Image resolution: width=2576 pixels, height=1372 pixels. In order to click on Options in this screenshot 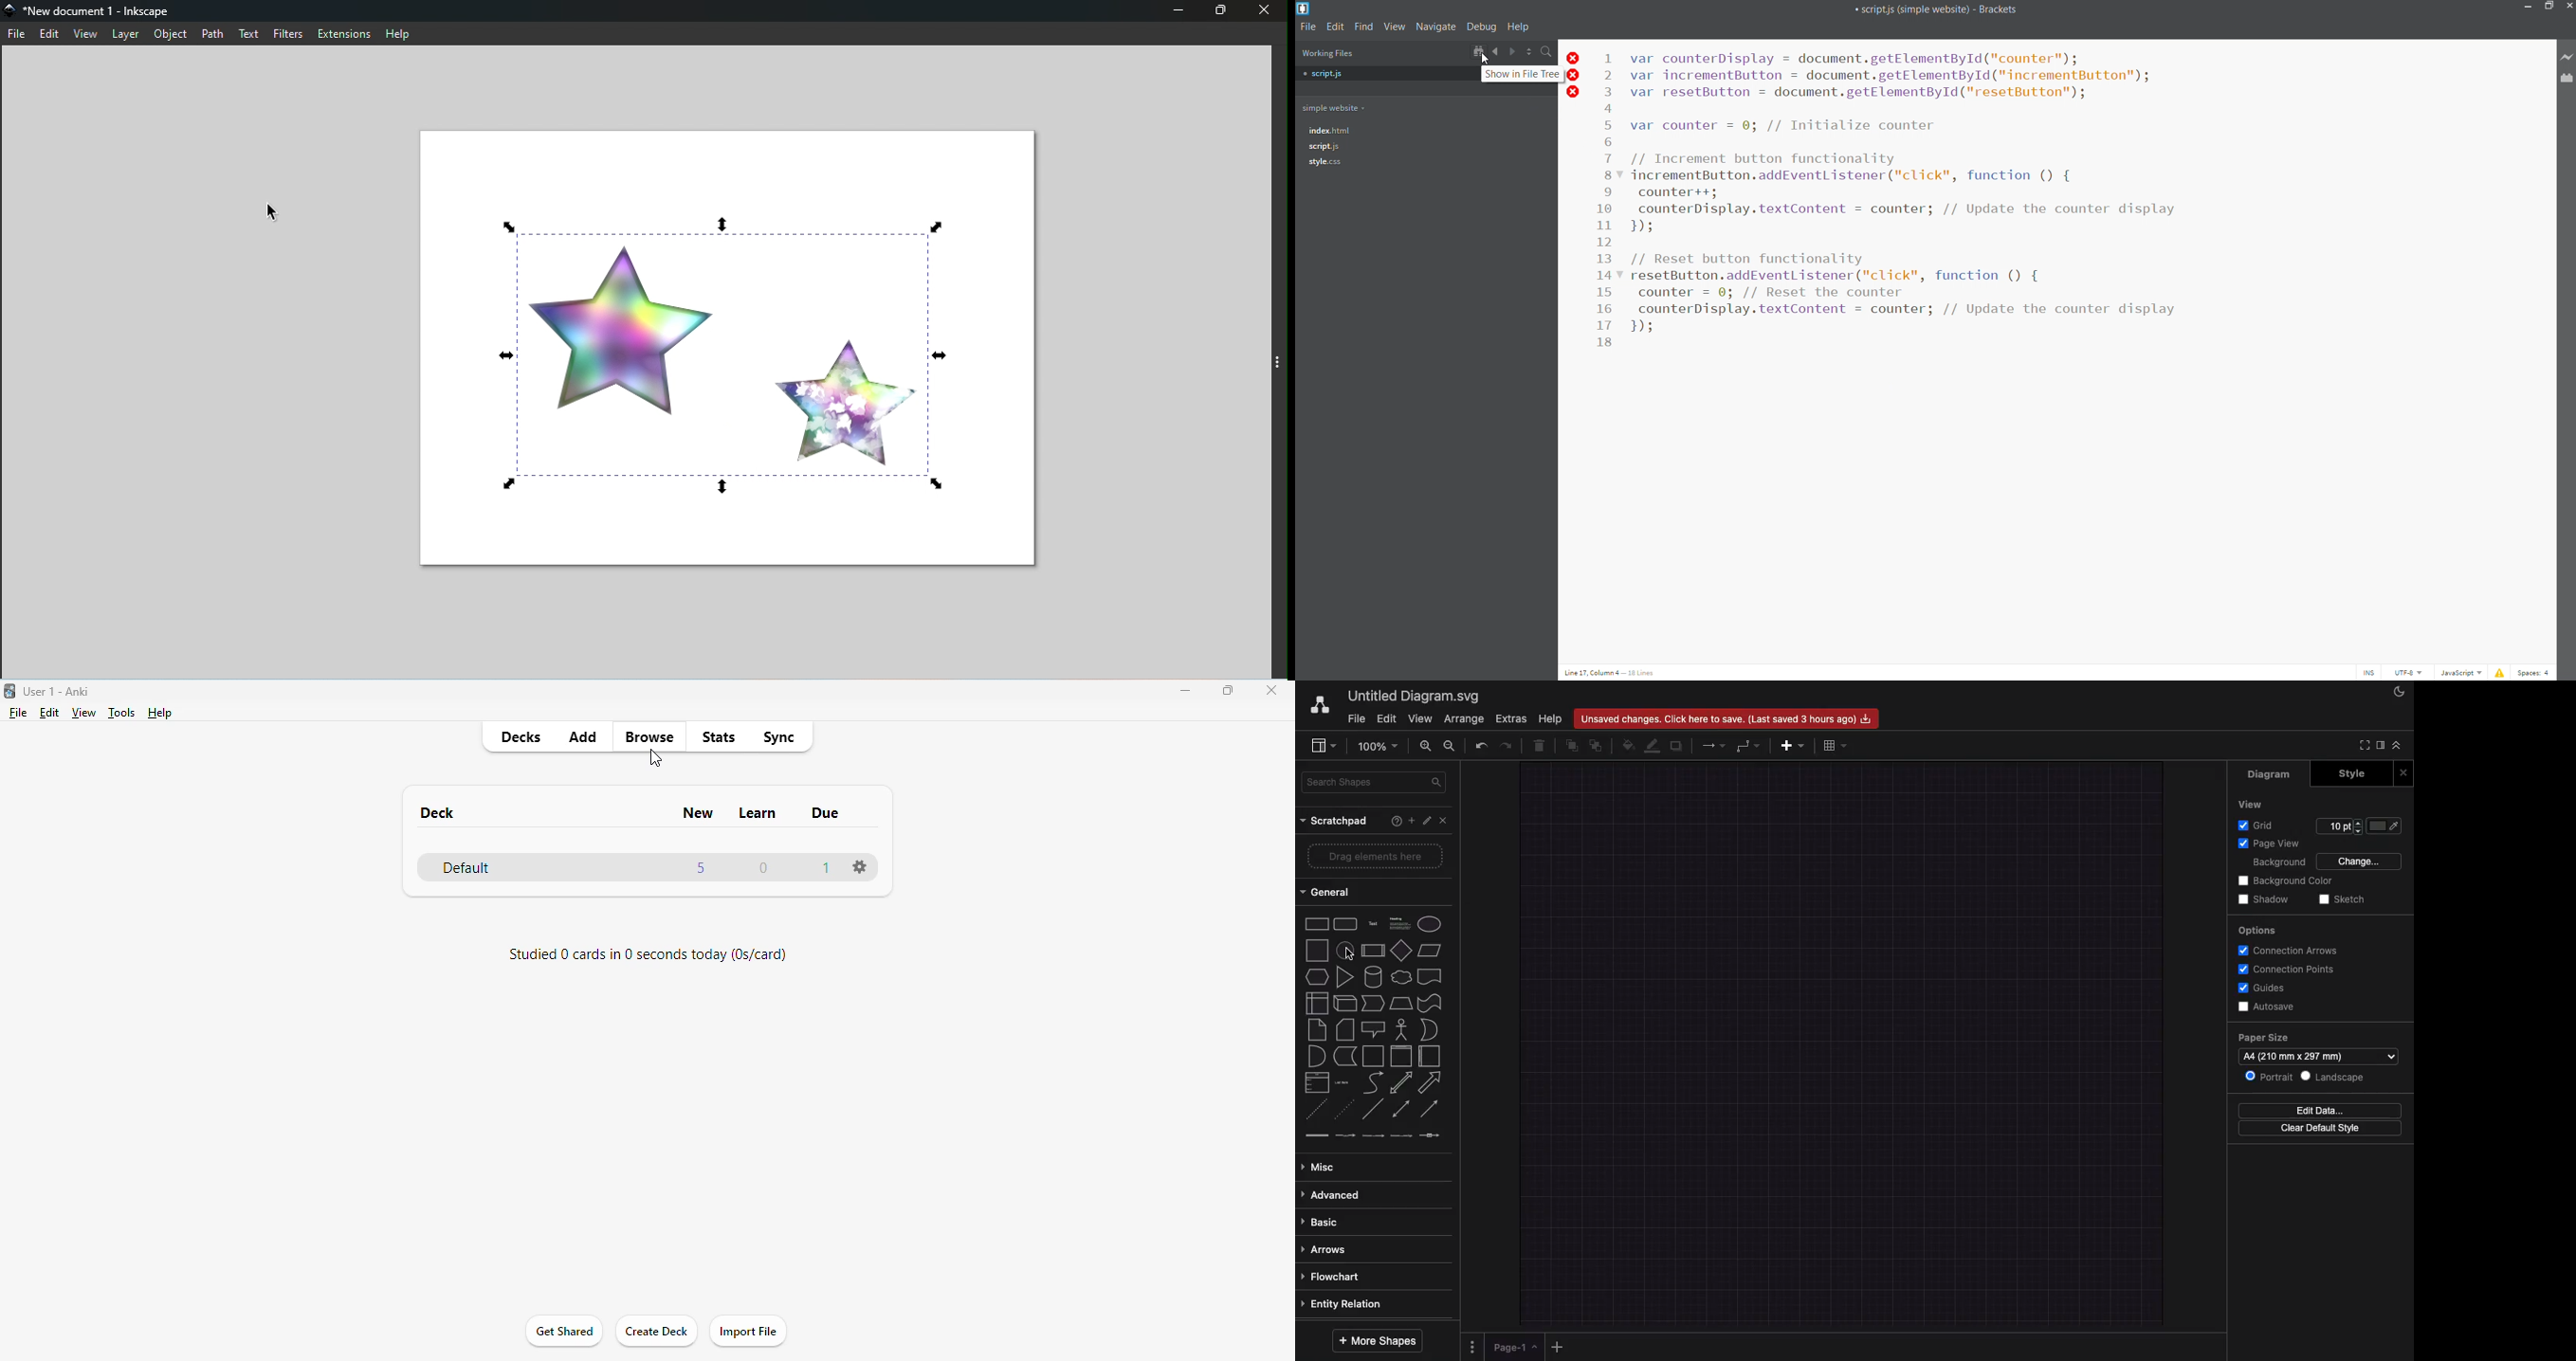, I will do `click(2256, 929)`.